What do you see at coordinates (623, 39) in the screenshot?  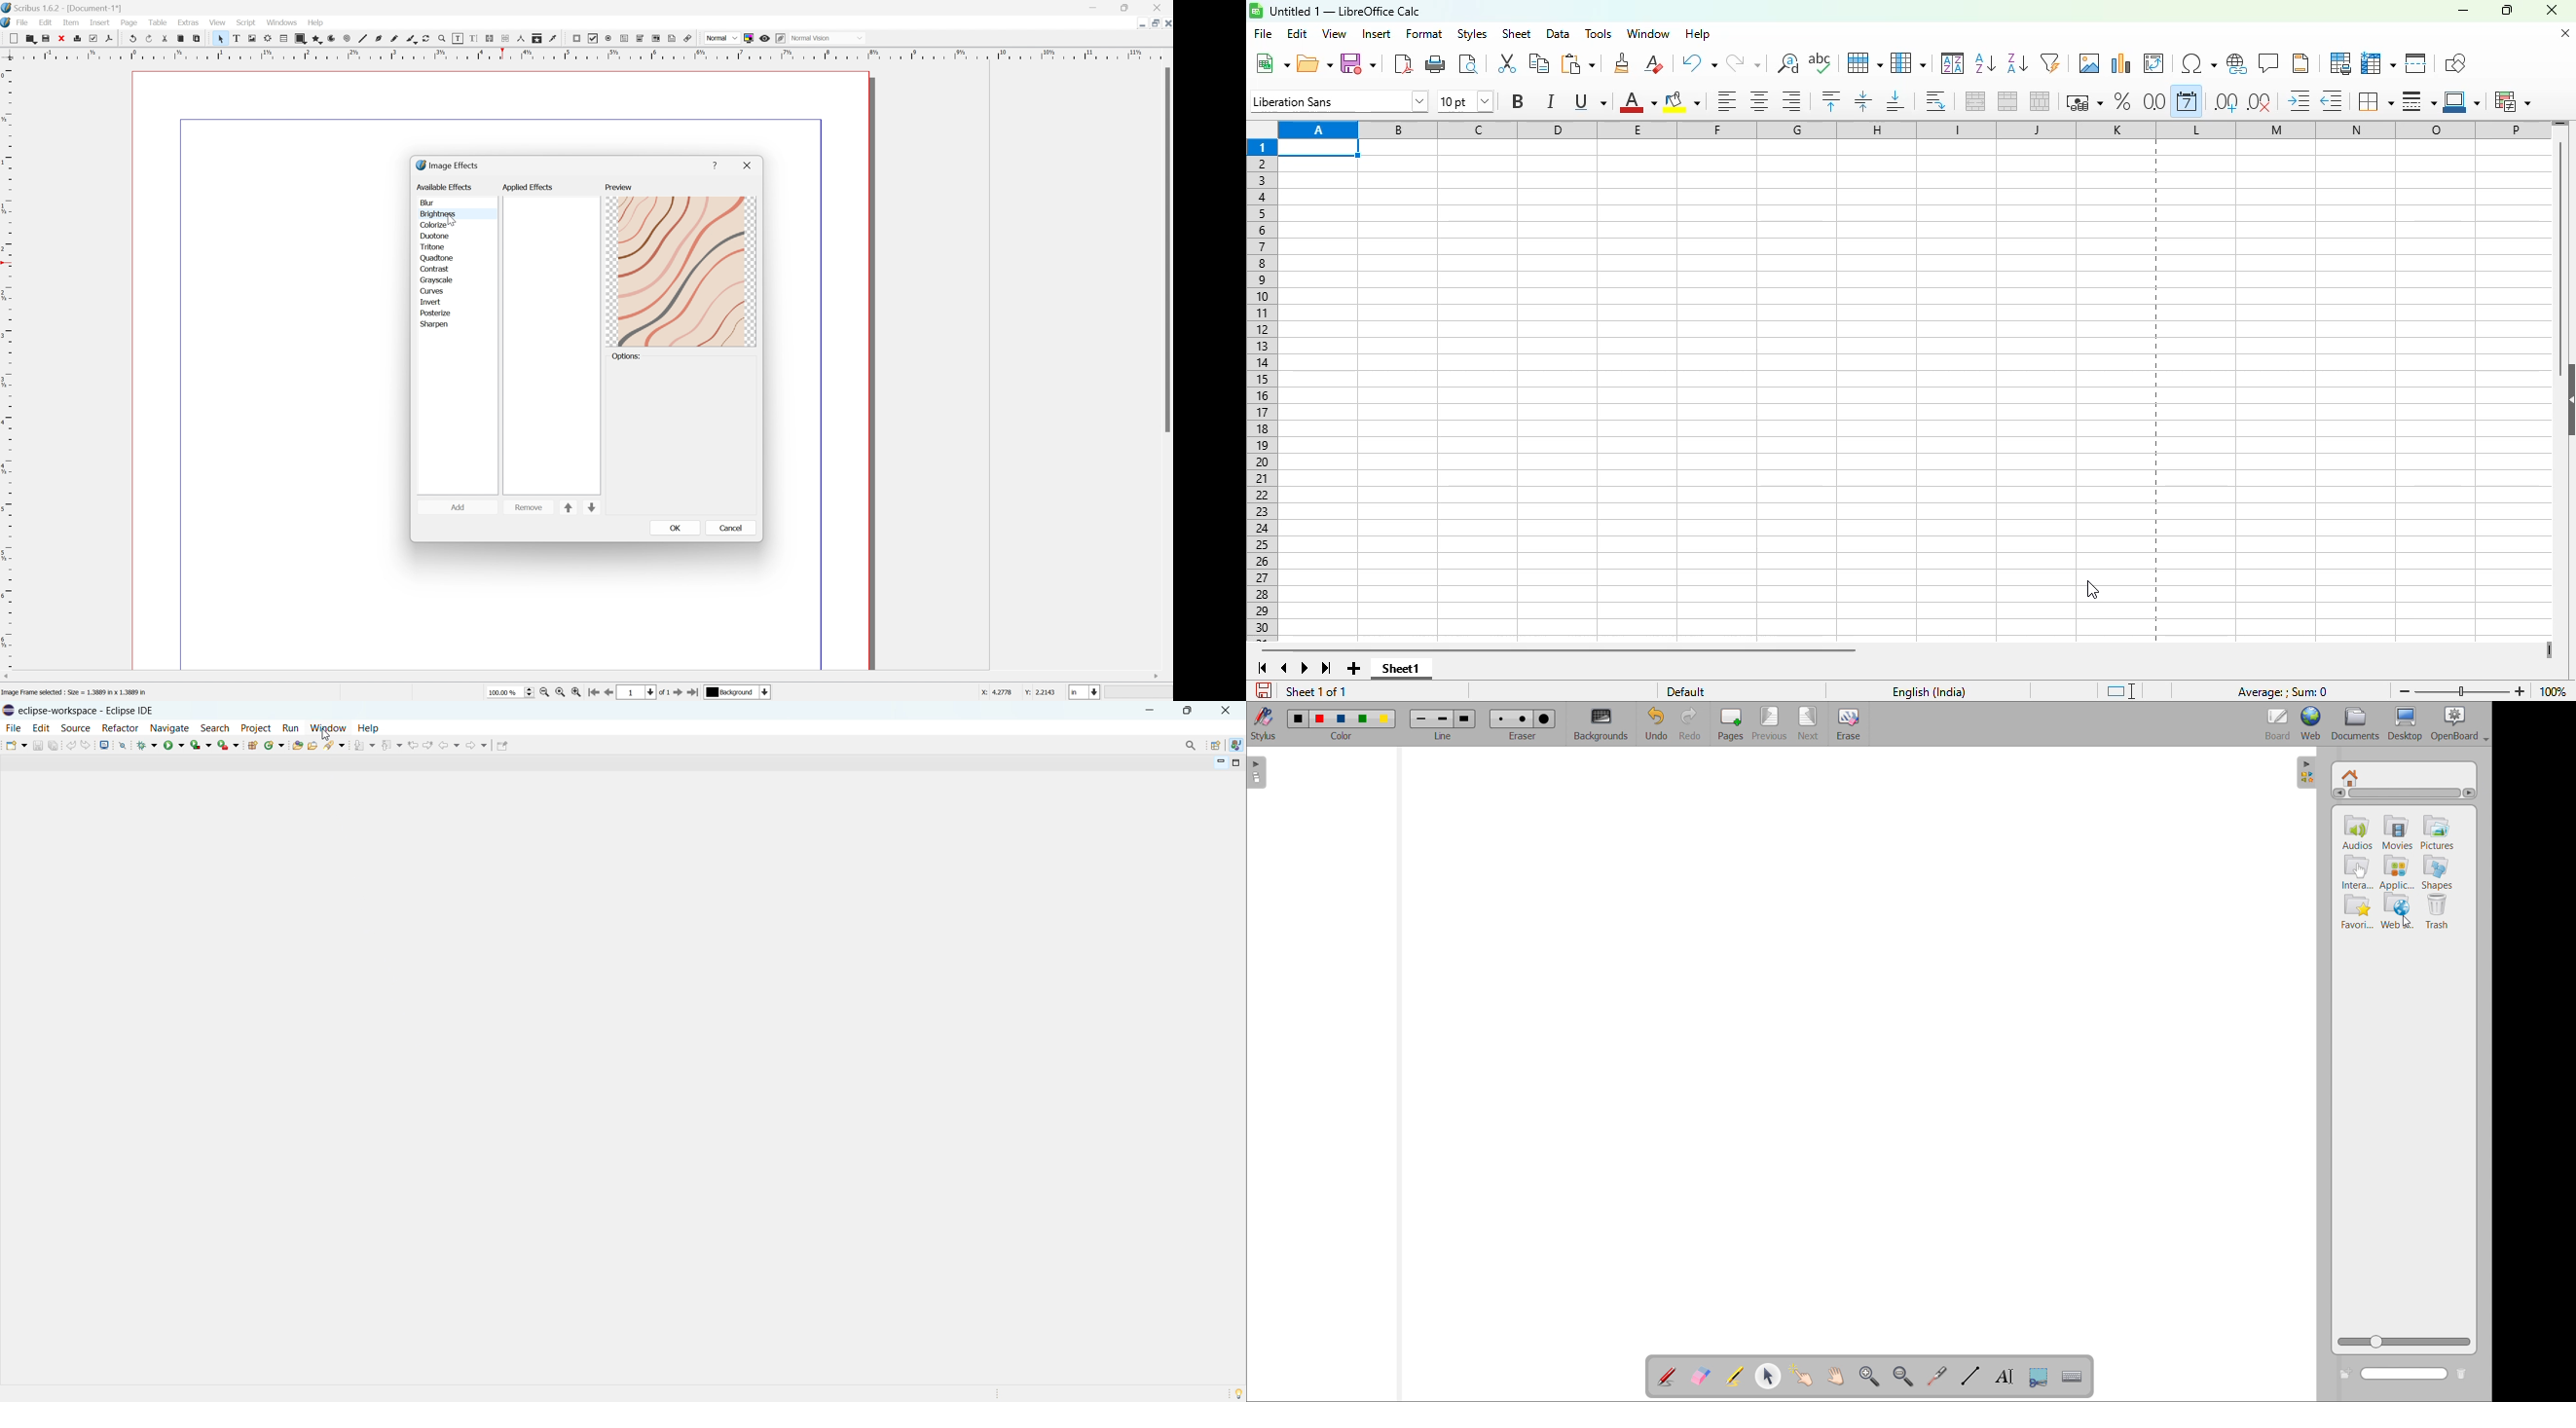 I see `PDF text field` at bounding box center [623, 39].